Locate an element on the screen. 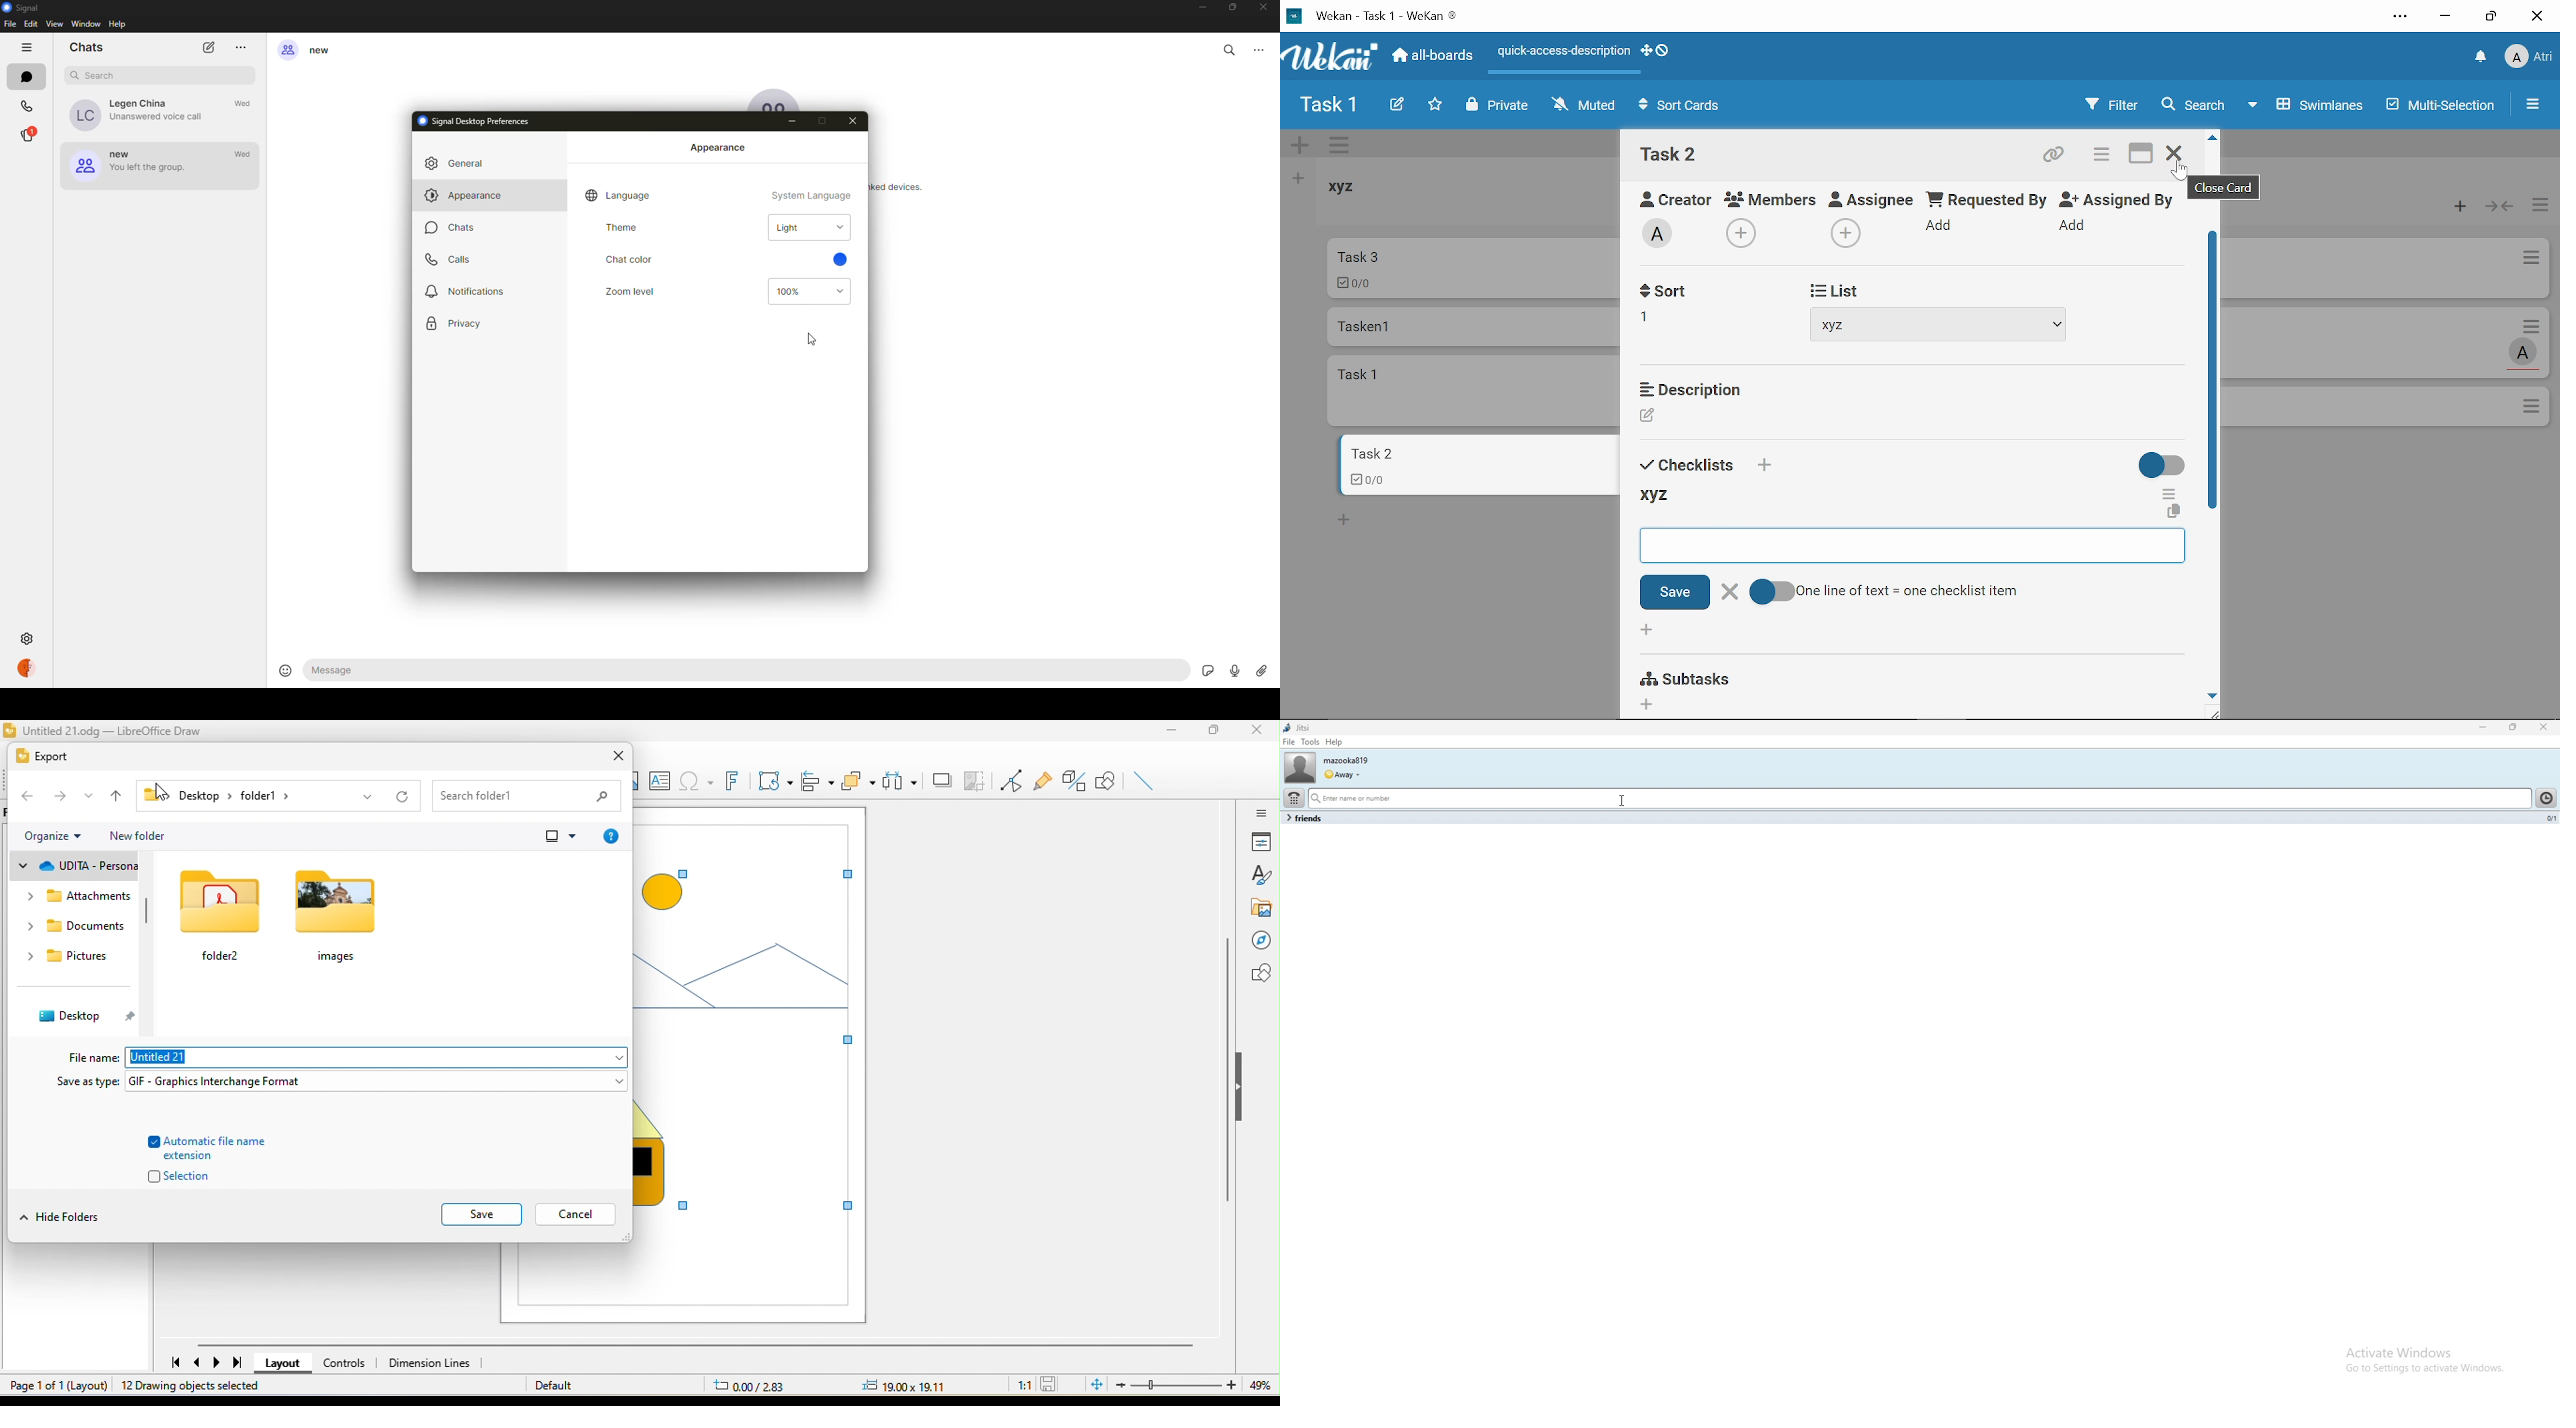 This screenshot has width=2576, height=1428. signal logo is located at coordinates (25, 7).